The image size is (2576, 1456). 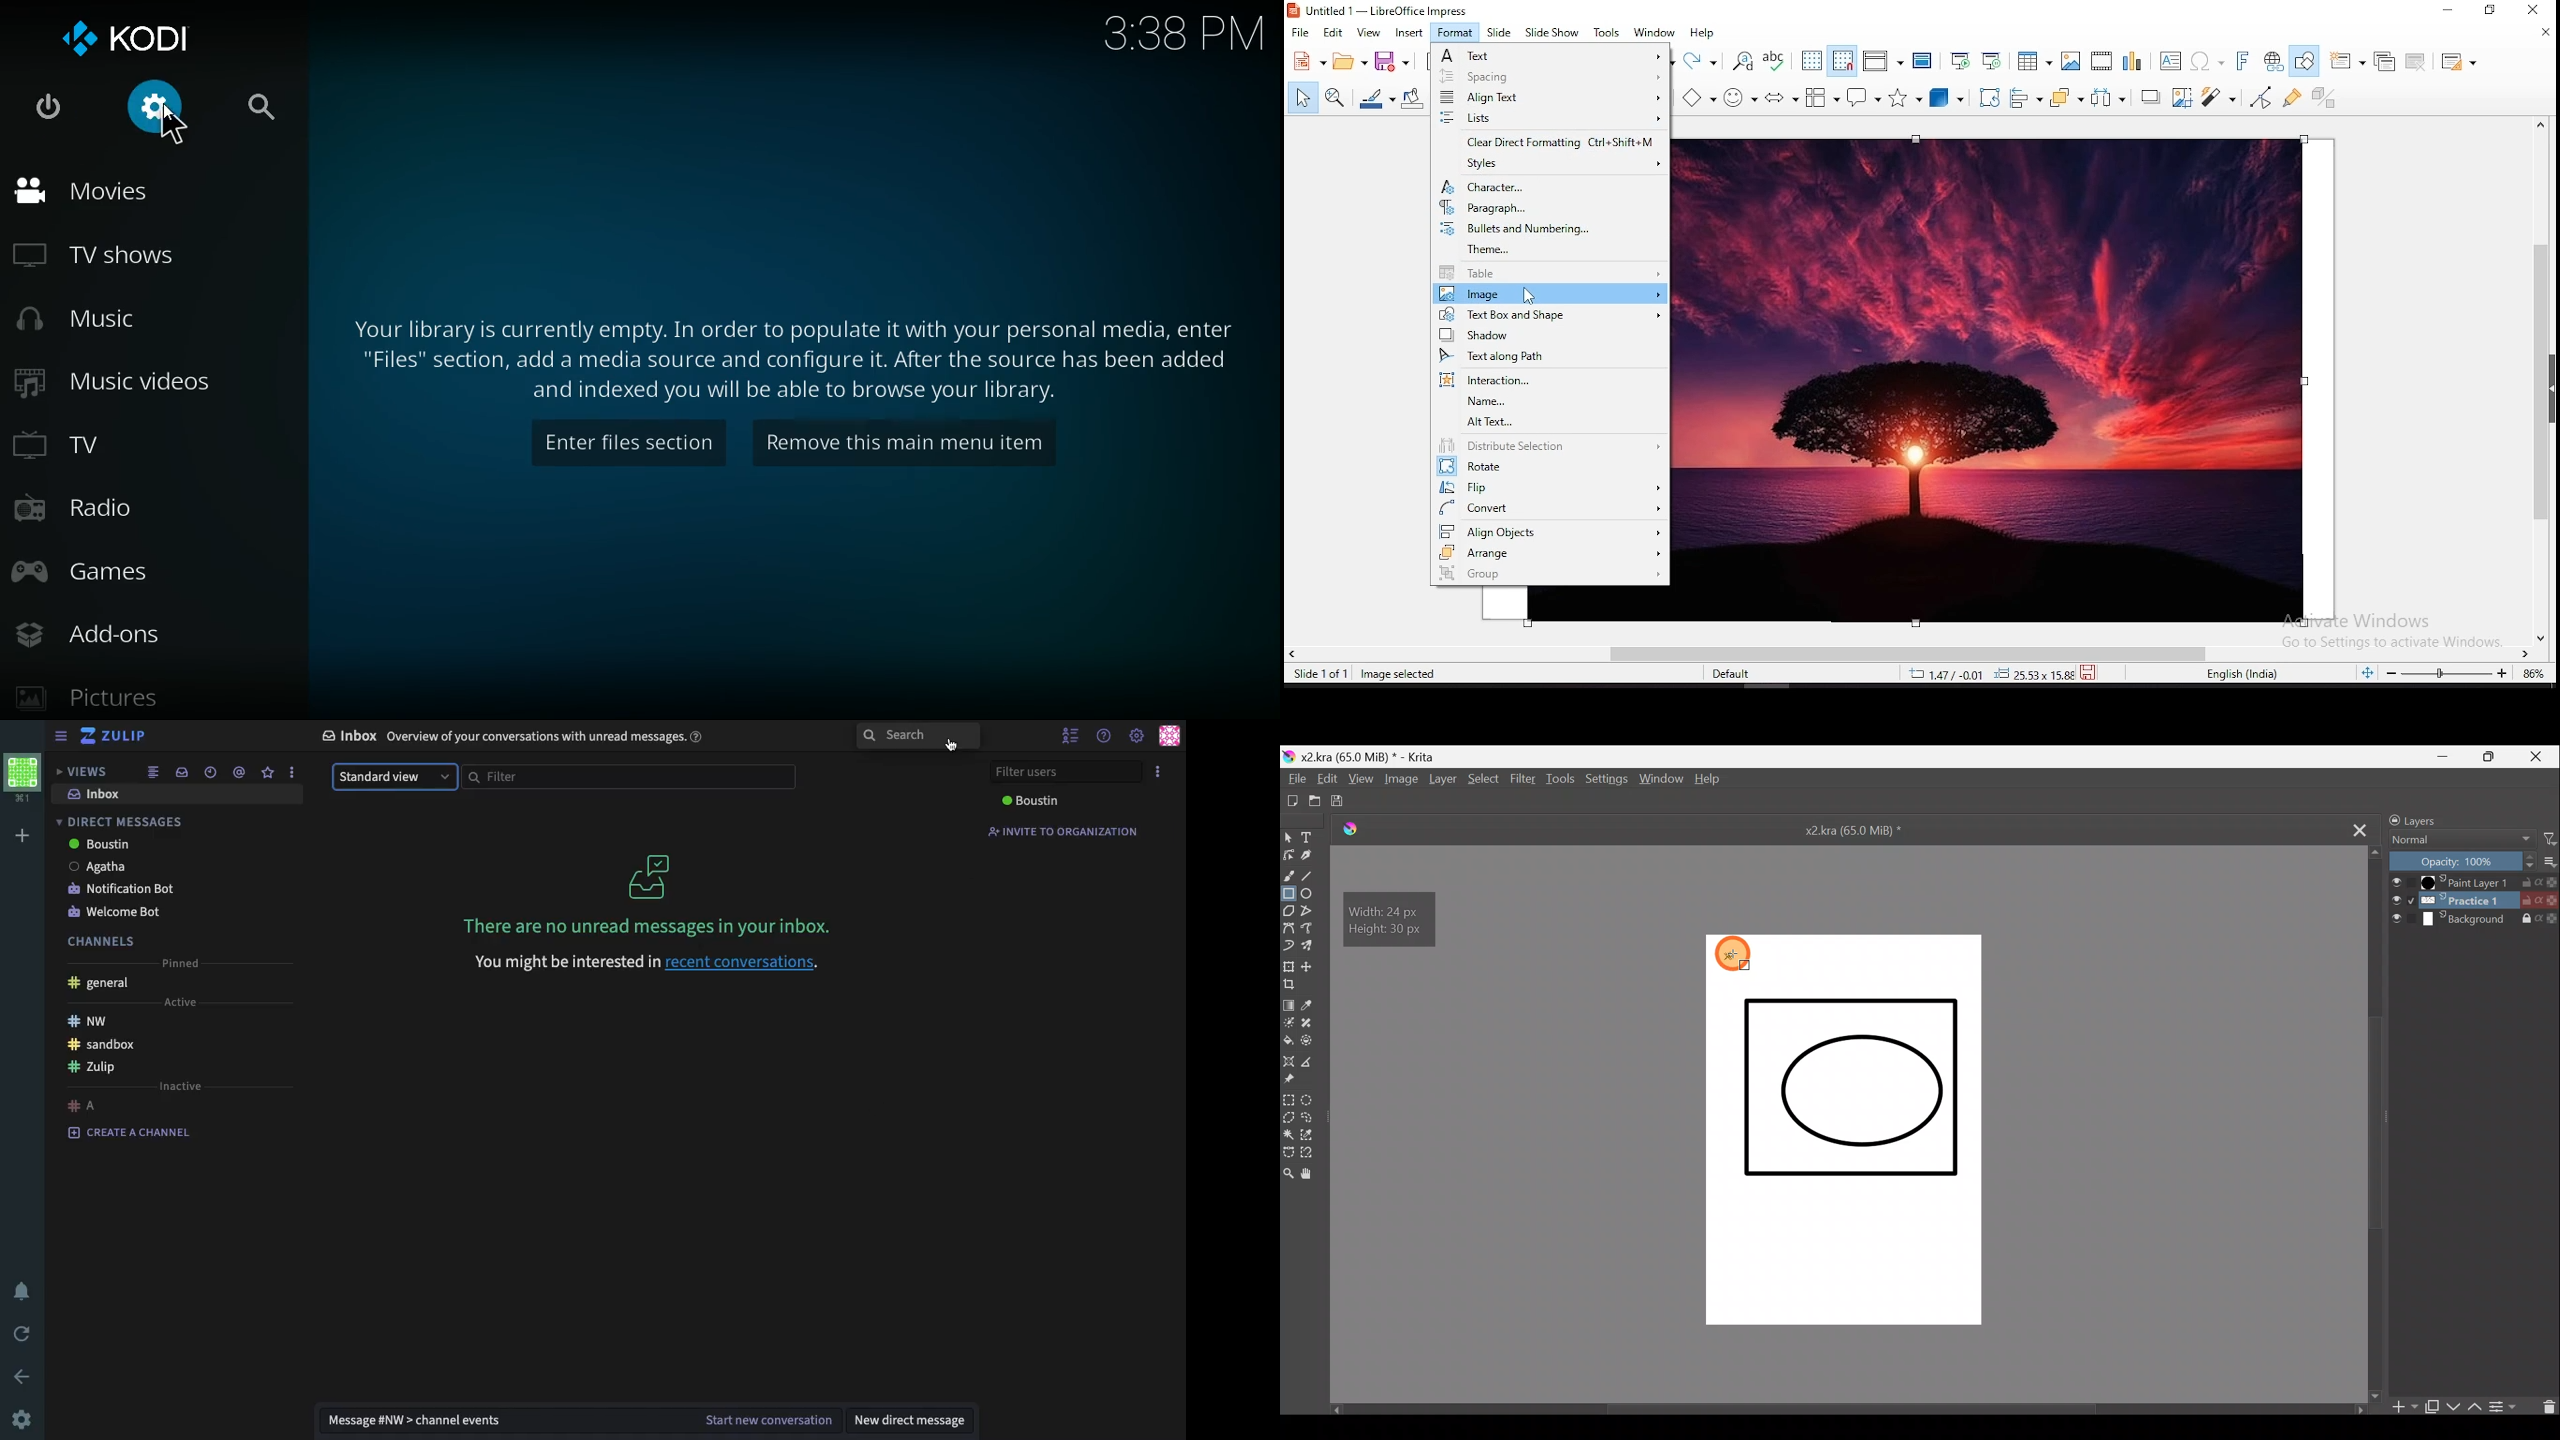 I want to click on  kodi, so click(x=134, y=38).